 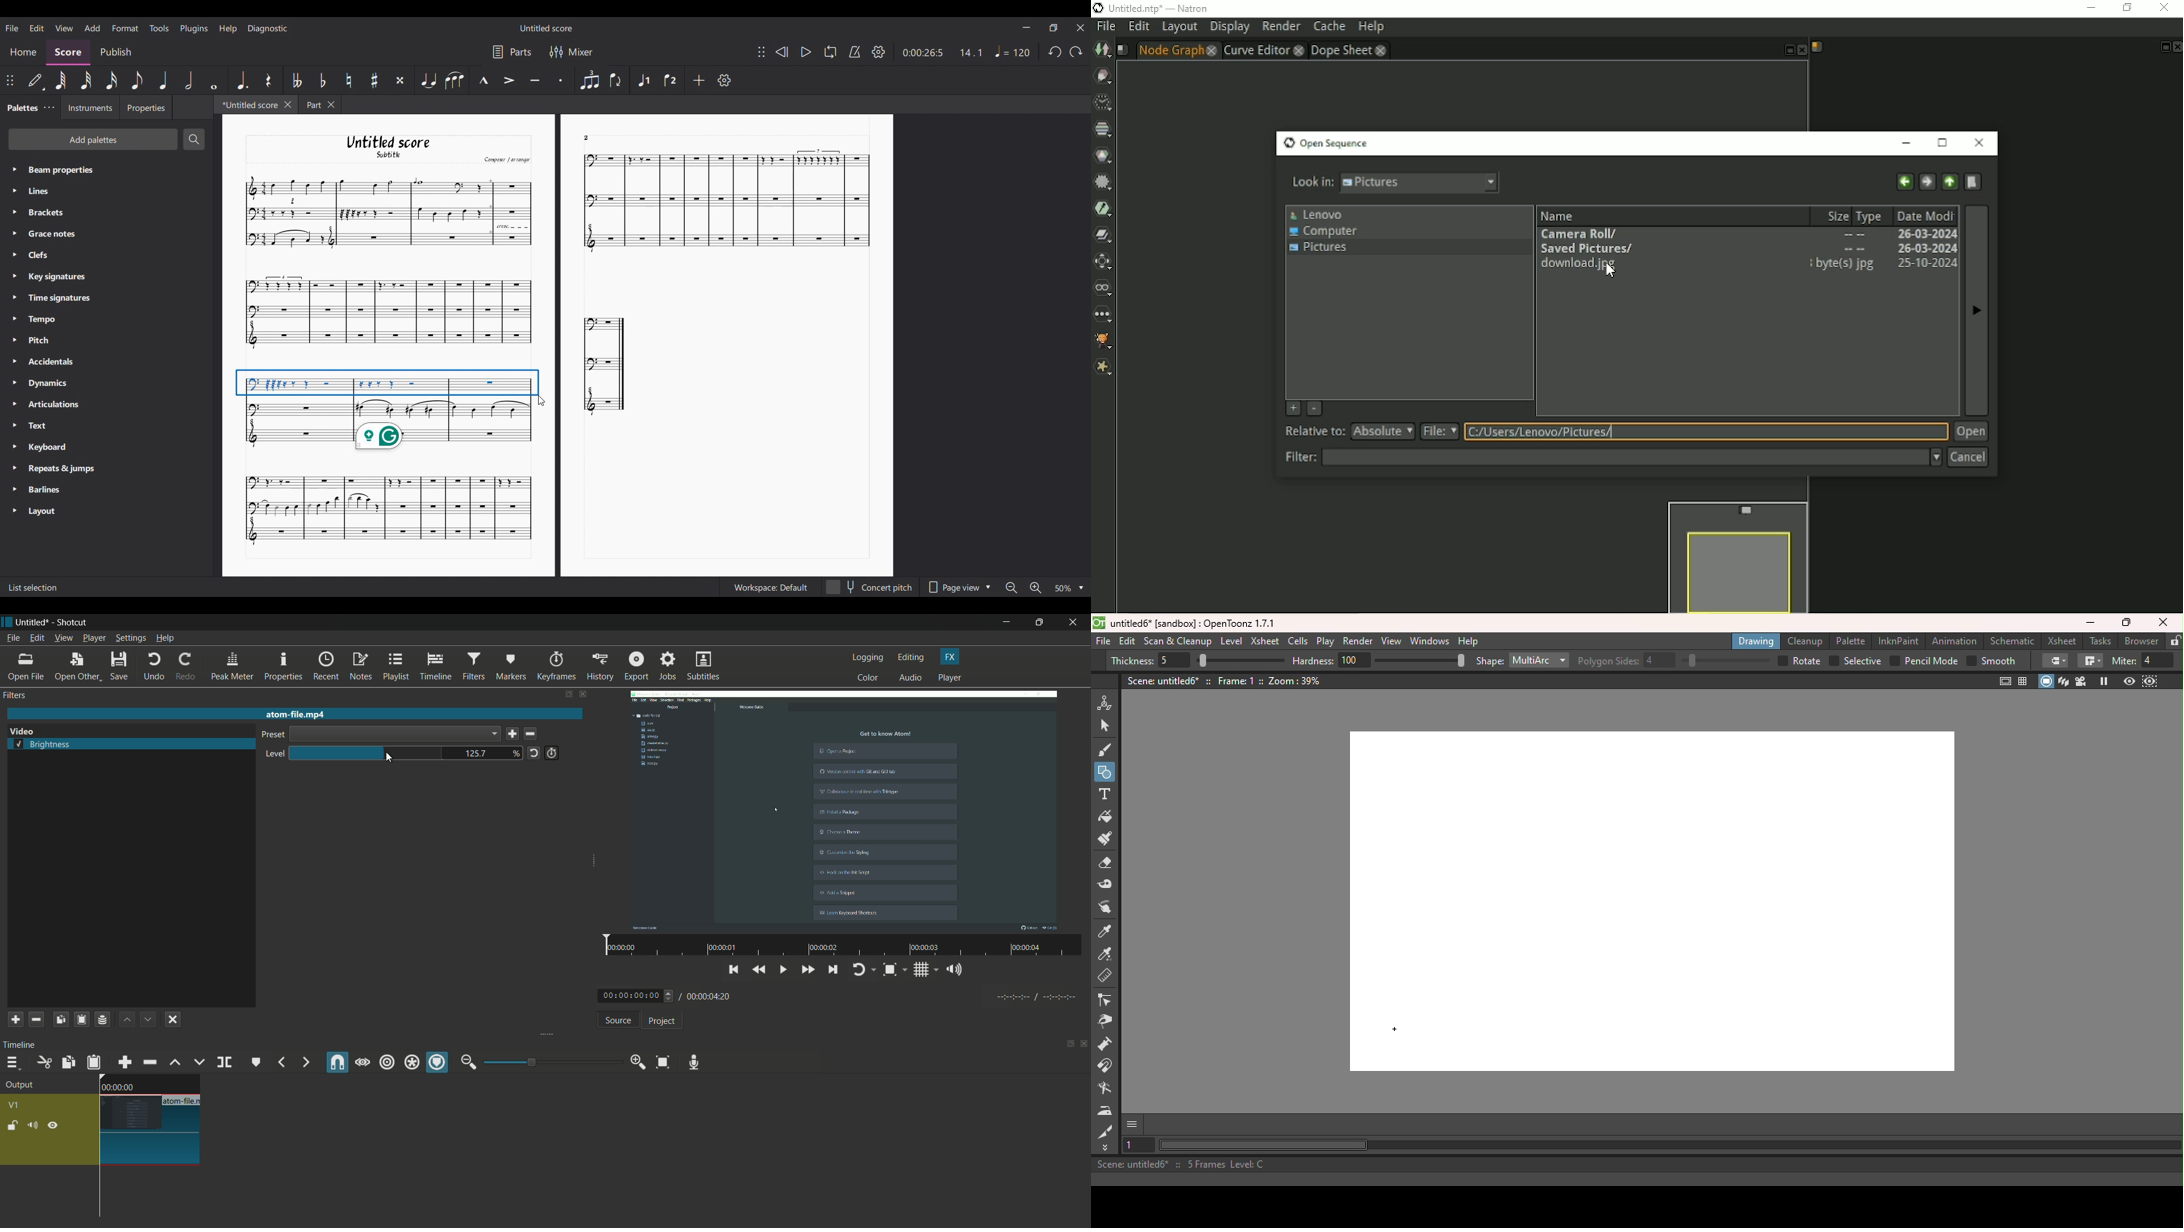 What do you see at coordinates (272, 754) in the screenshot?
I see `level` at bounding box center [272, 754].